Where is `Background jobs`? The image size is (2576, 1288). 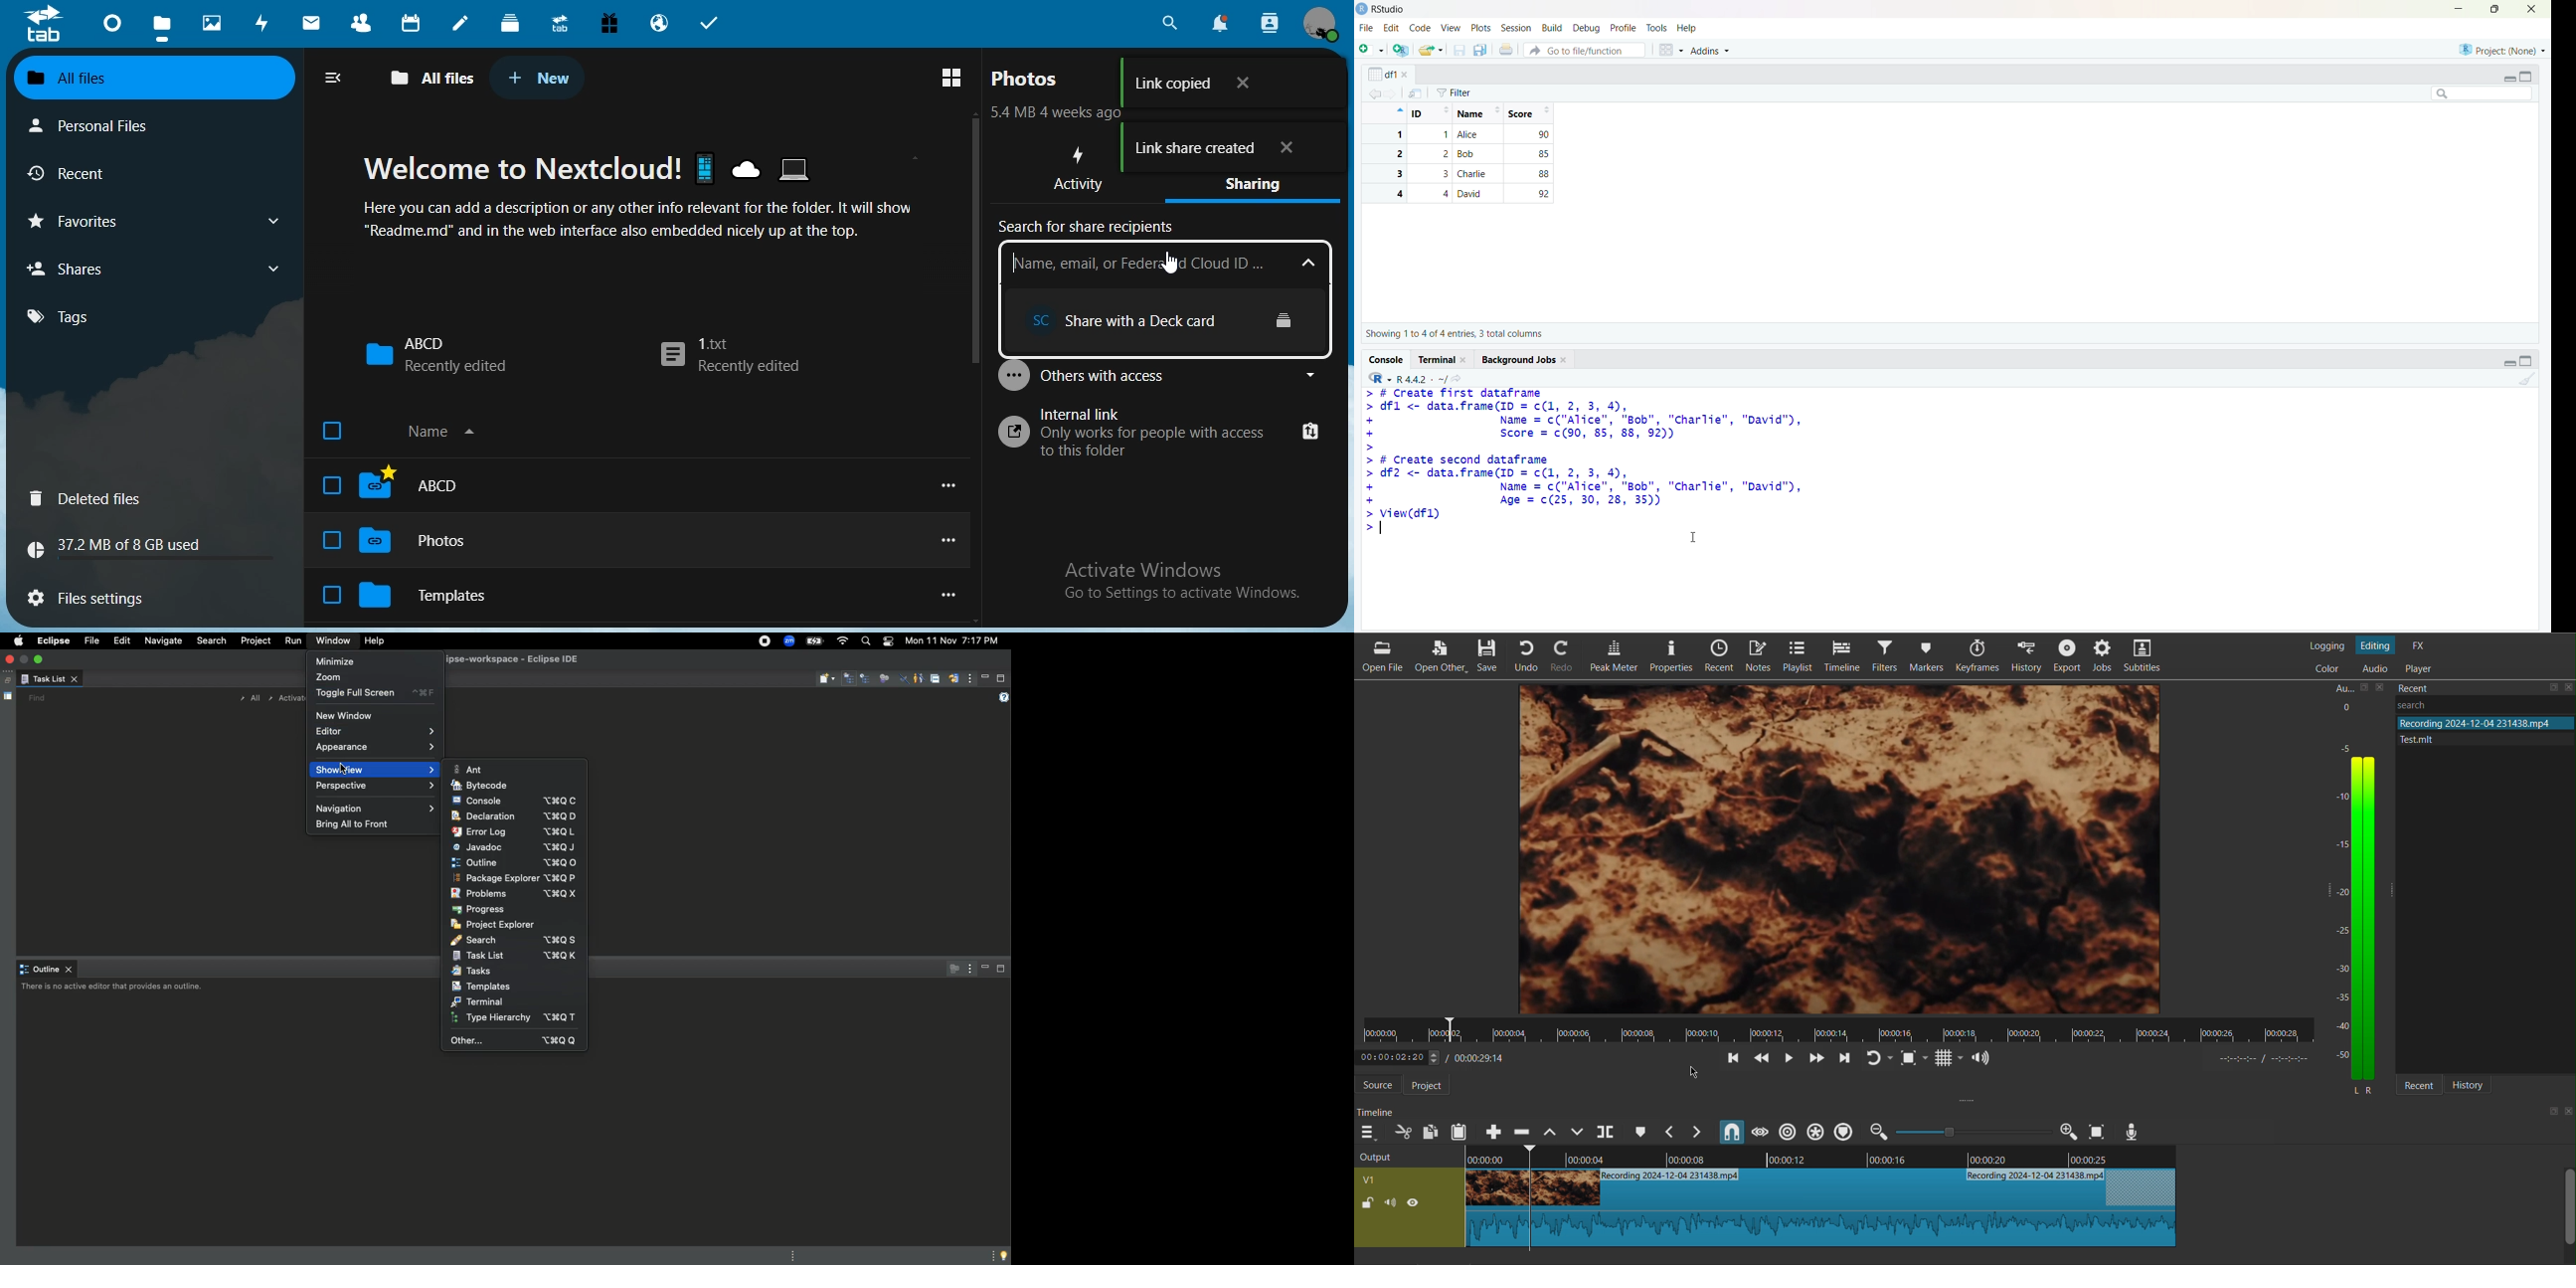 Background jobs is located at coordinates (1519, 360).